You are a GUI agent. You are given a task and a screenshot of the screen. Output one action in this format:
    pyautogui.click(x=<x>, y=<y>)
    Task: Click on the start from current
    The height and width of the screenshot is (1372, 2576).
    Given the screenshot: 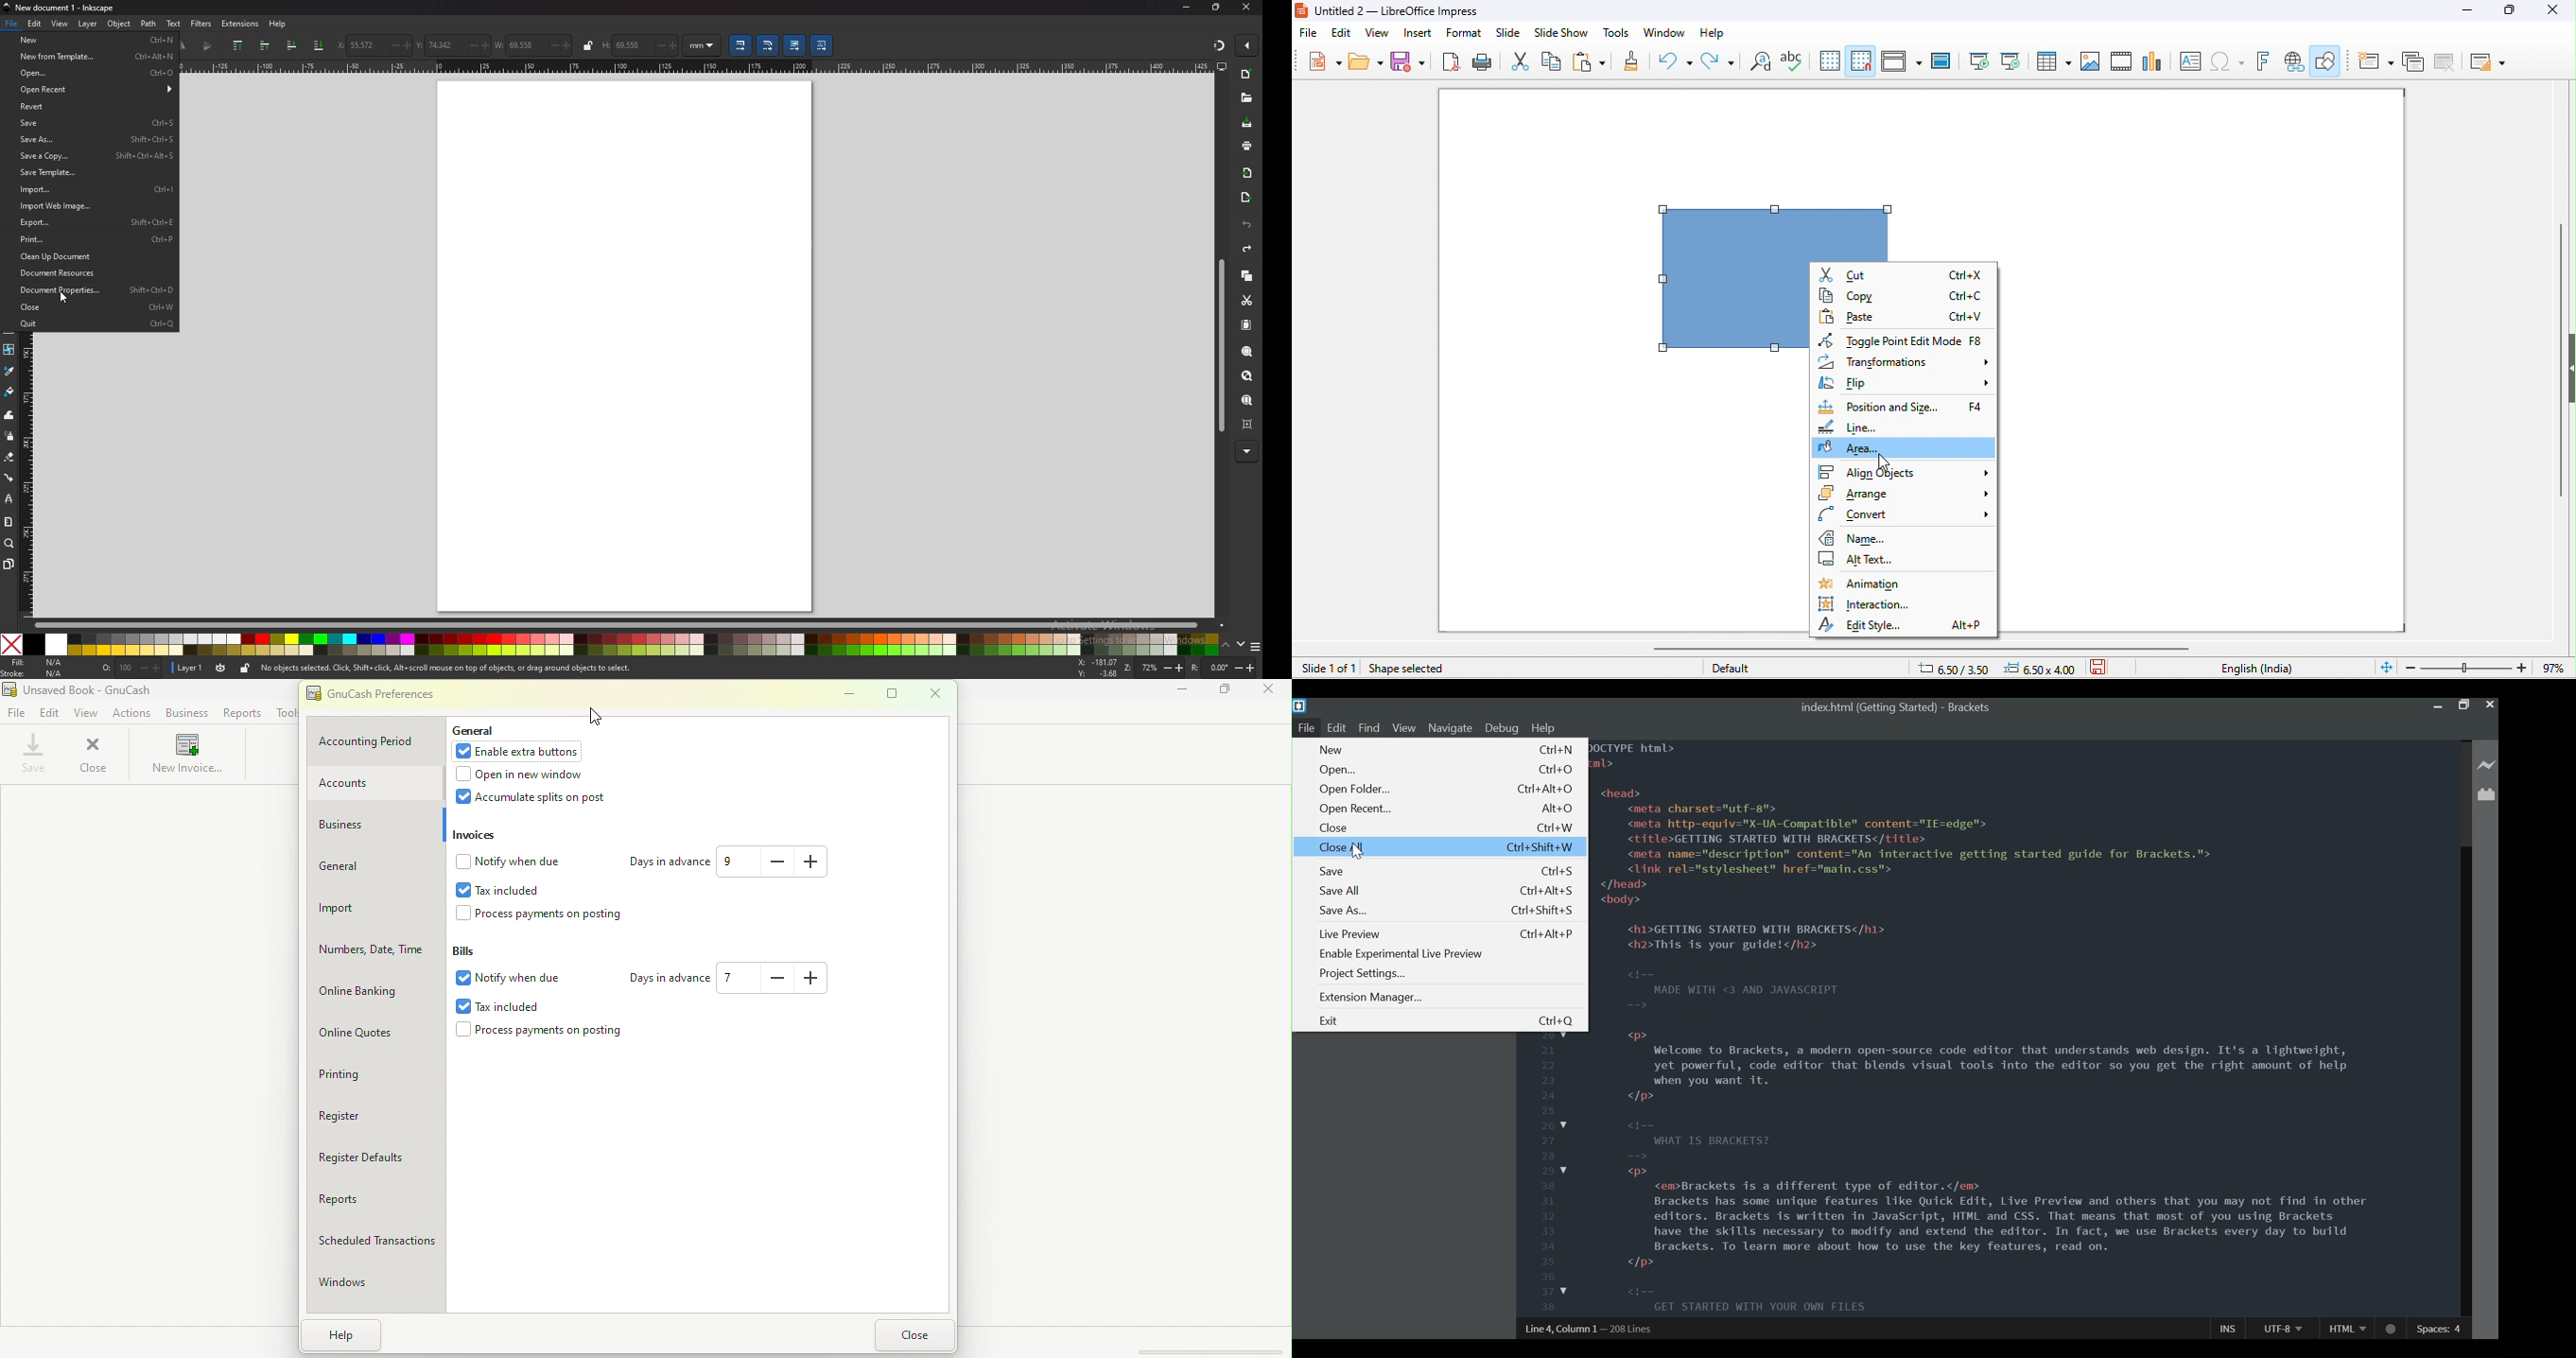 What is the action you would take?
    pyautogui.click(x=2010, y=60)
    